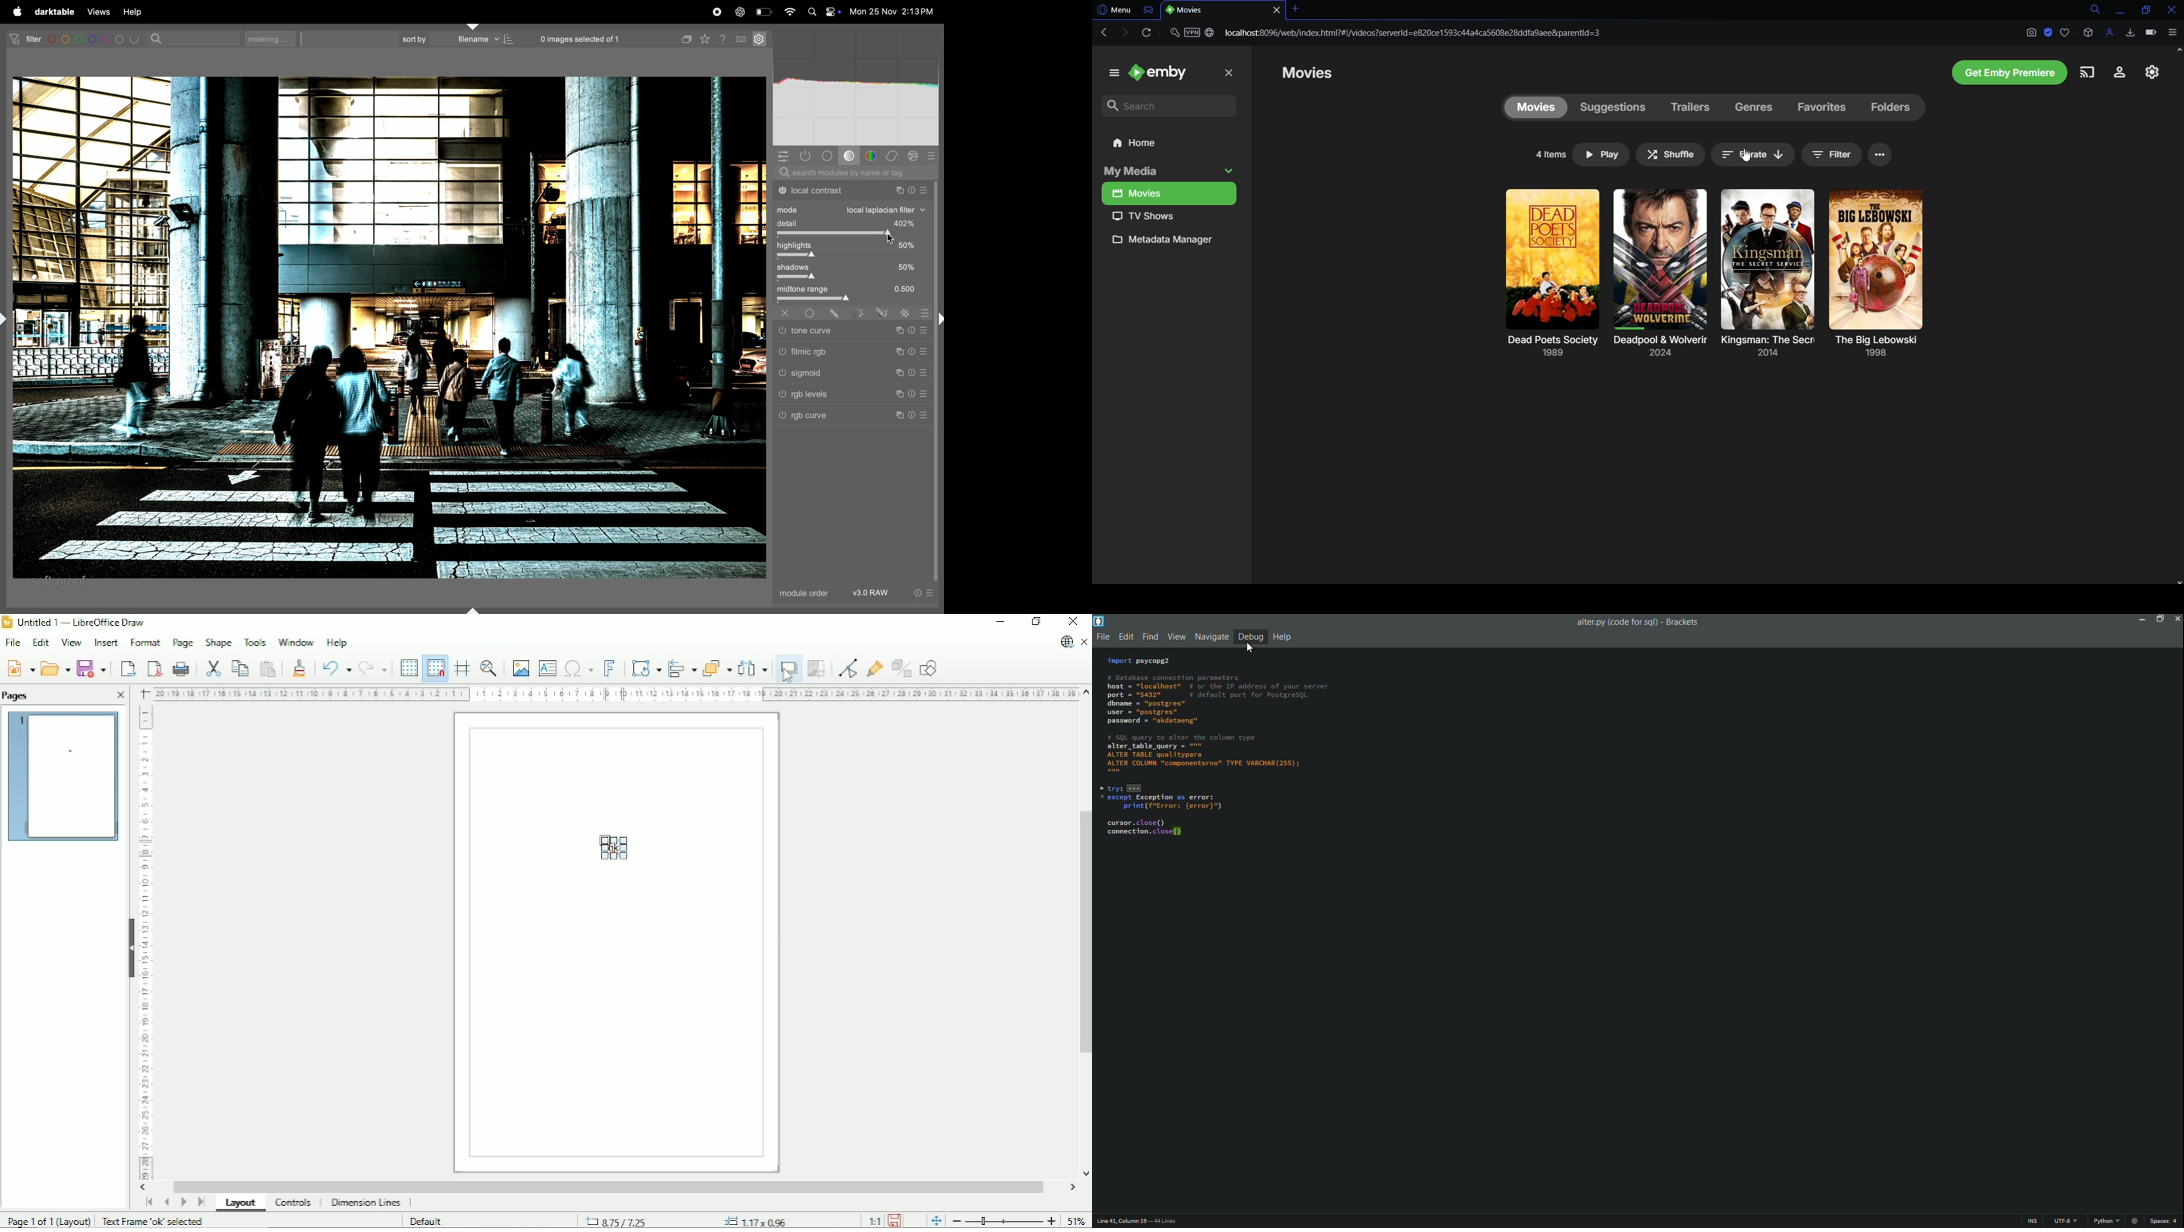  Describe the element at coordinates (849, 156) in the screenshot. I see `base` at that location.